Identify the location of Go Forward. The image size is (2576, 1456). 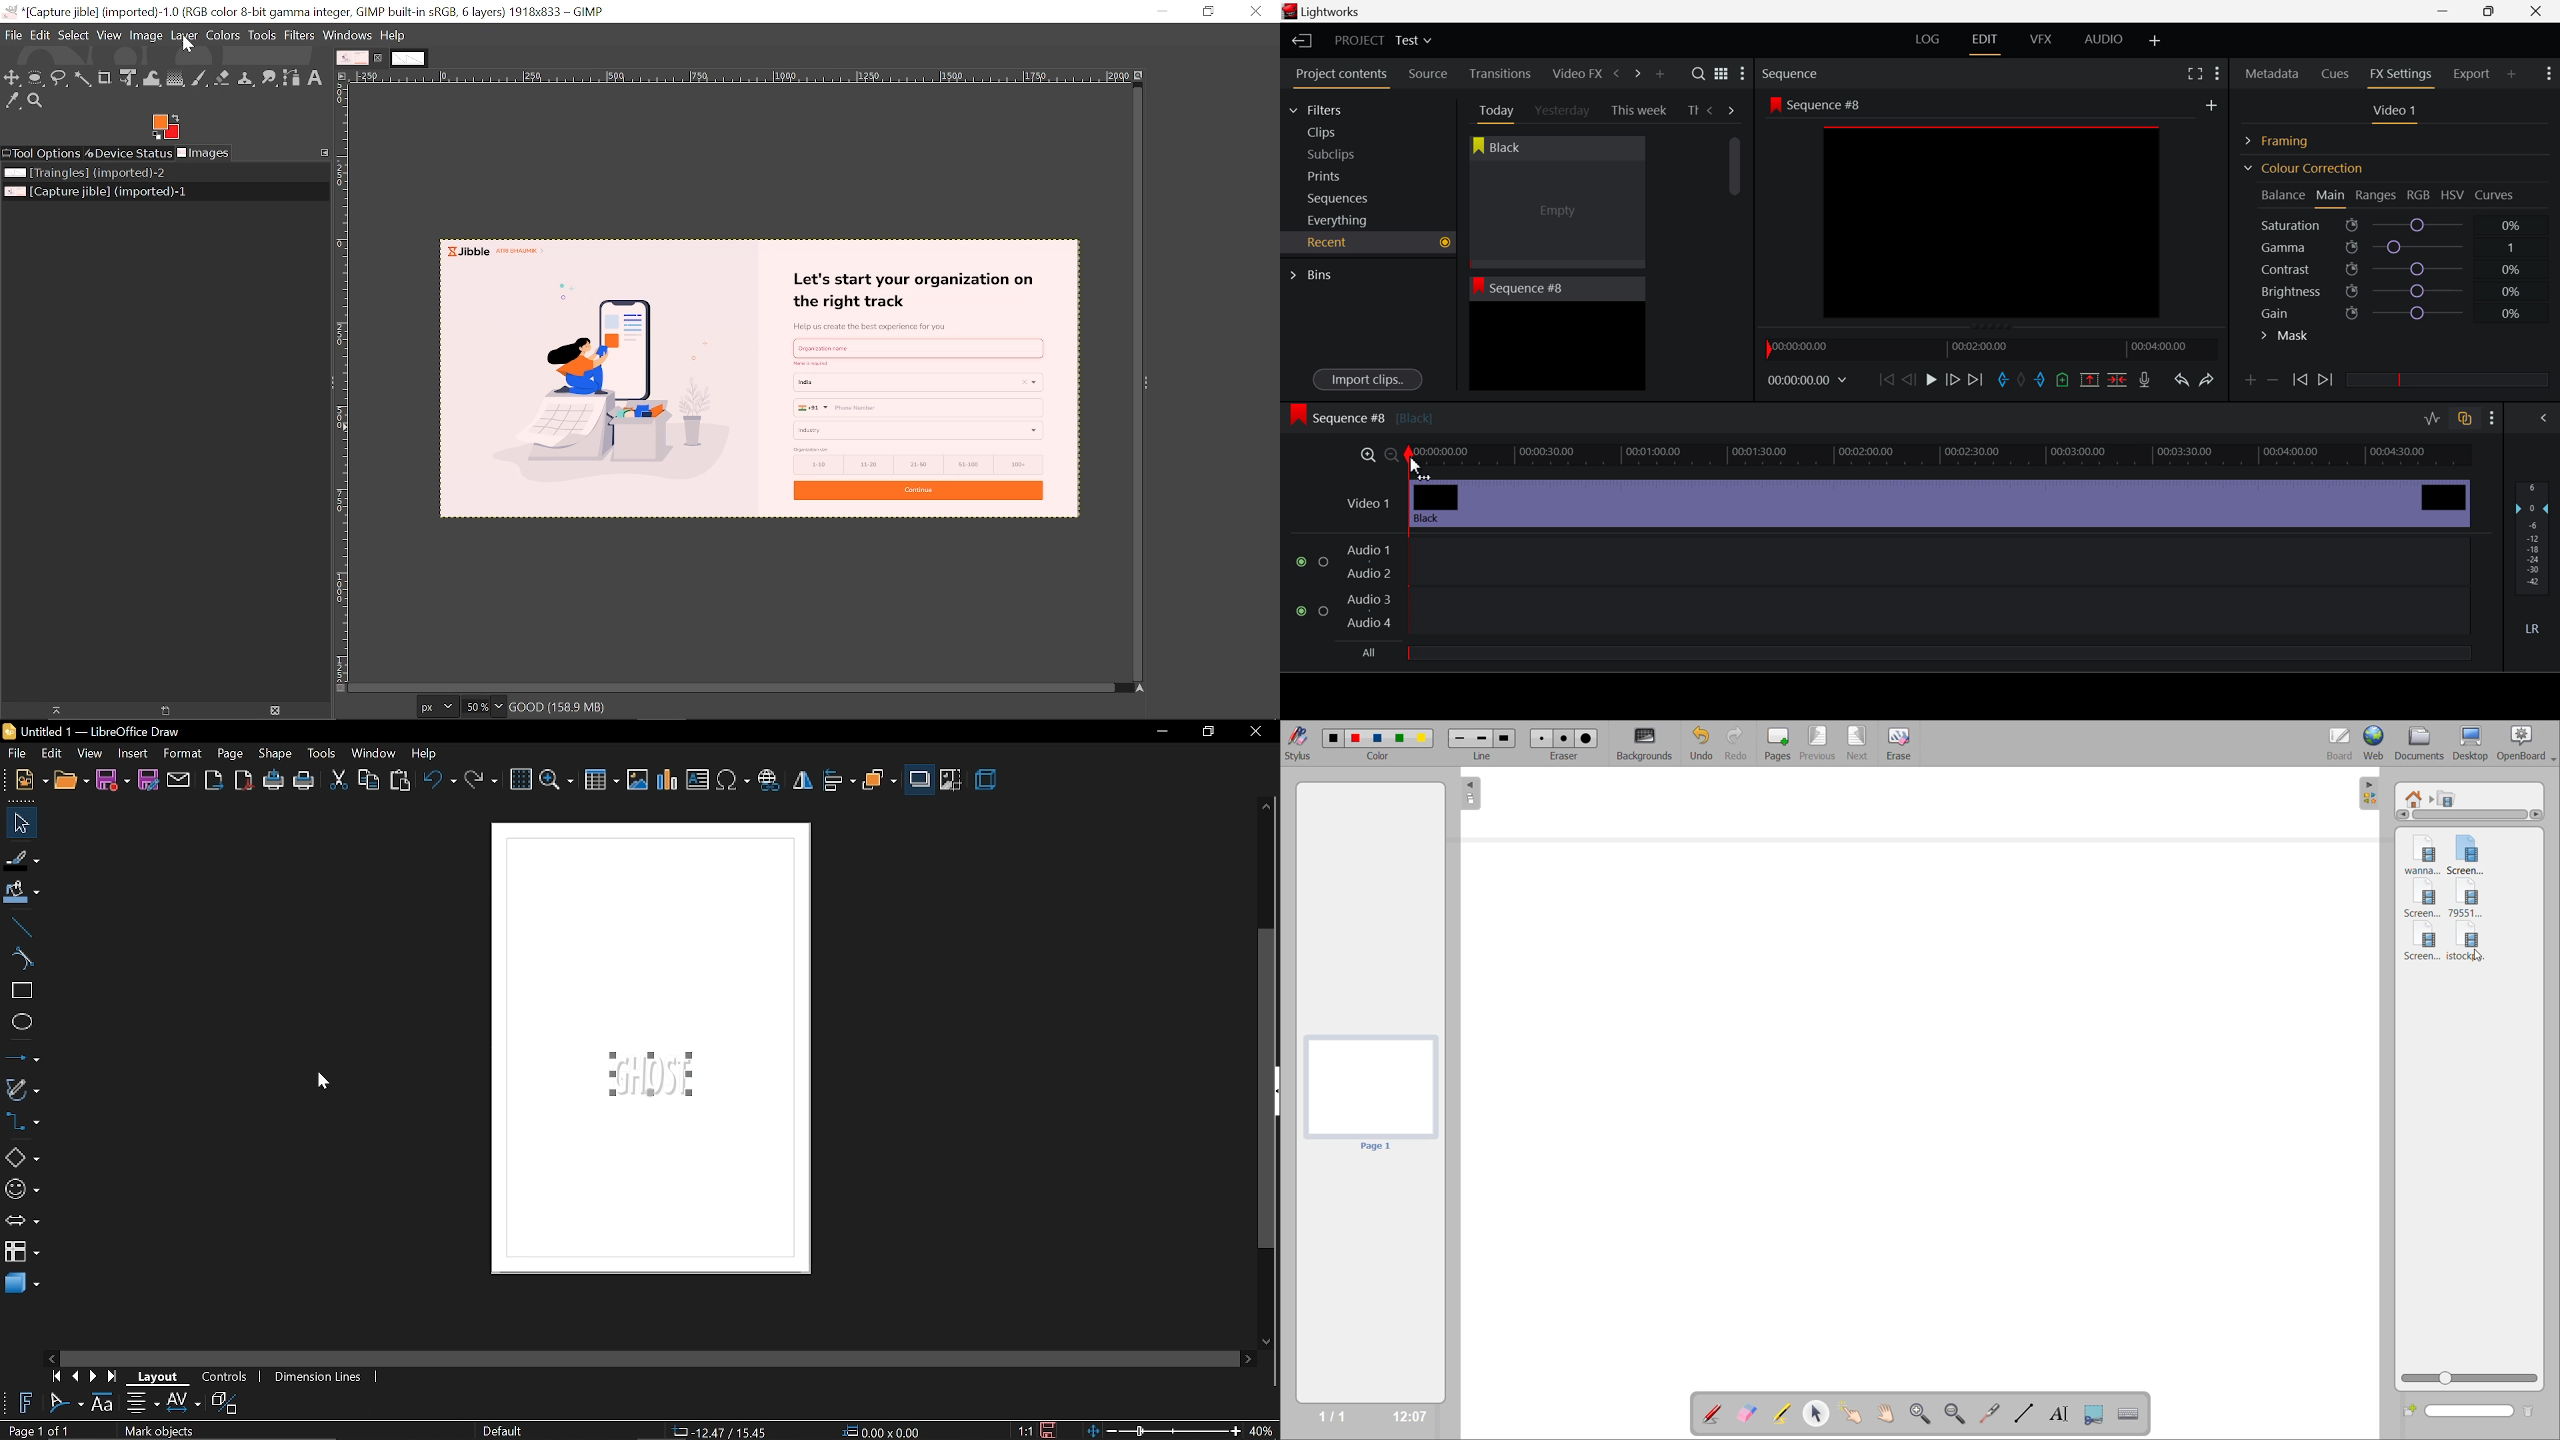
(1953, 379).